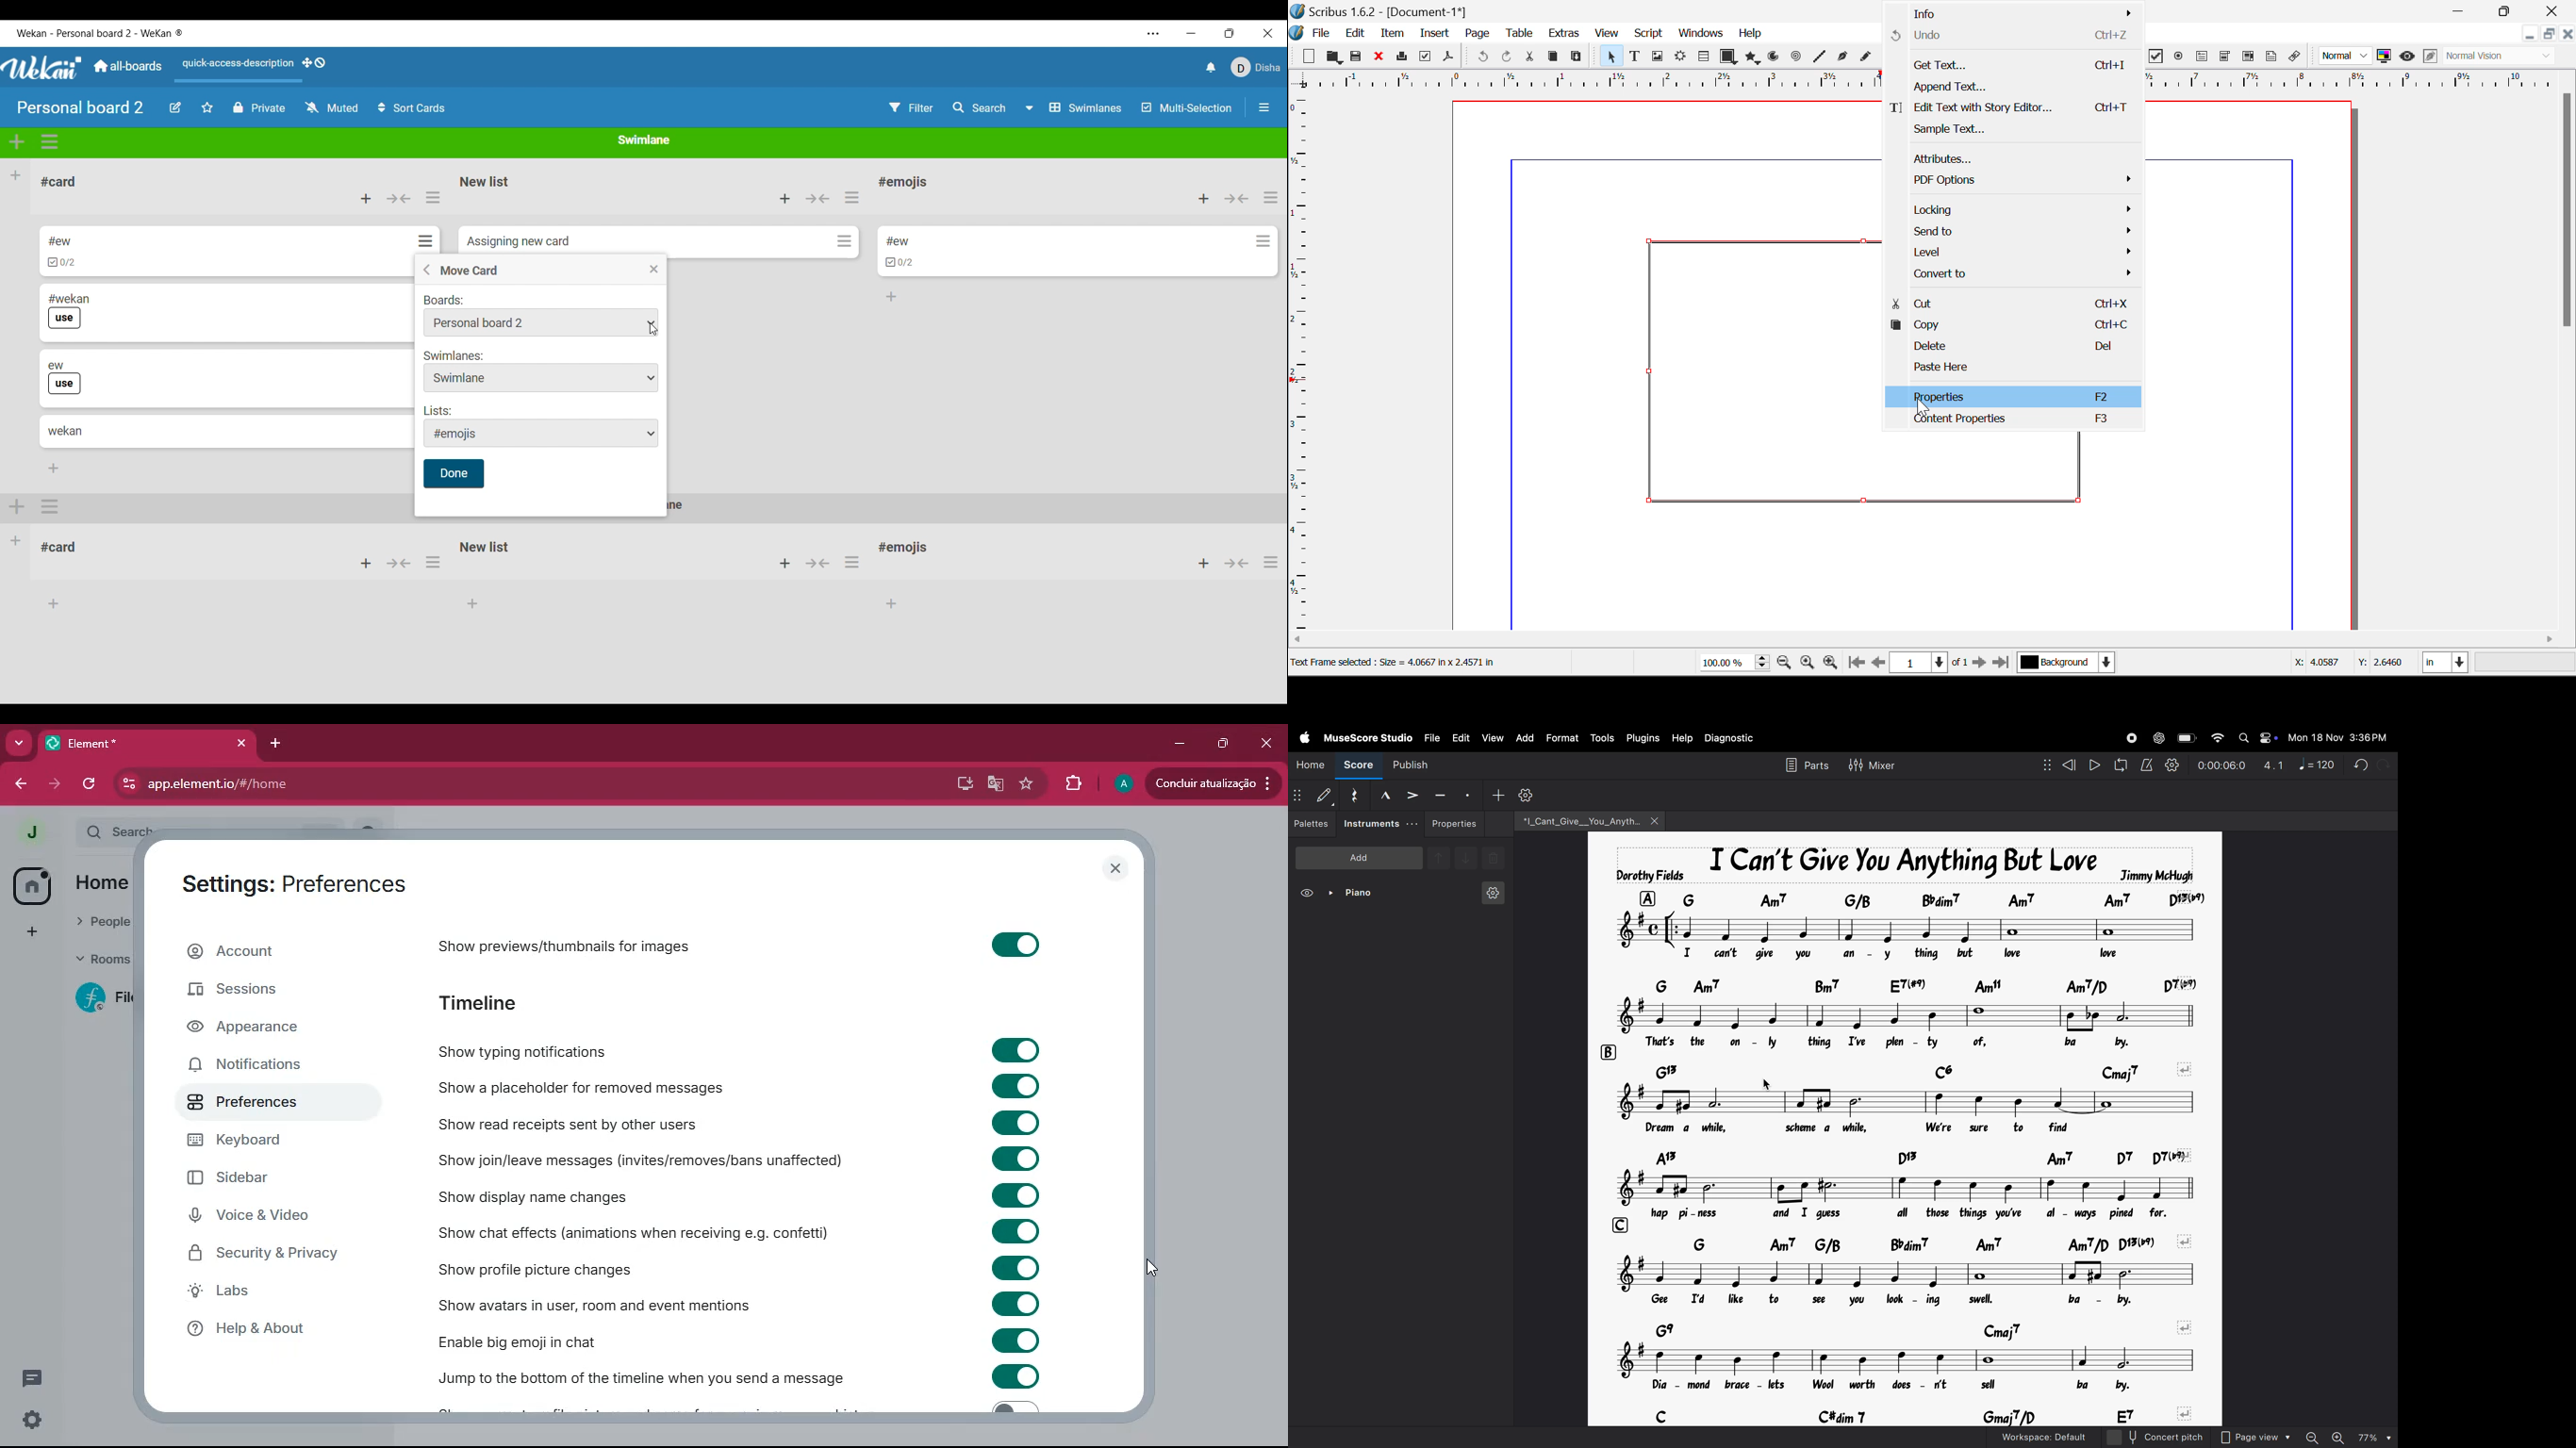 This screenshot has height=1456, width=2576. What do you see at coordinates (1565, 34) in the screenshot?
I see `Extras` at bounding box center [1565, 34].